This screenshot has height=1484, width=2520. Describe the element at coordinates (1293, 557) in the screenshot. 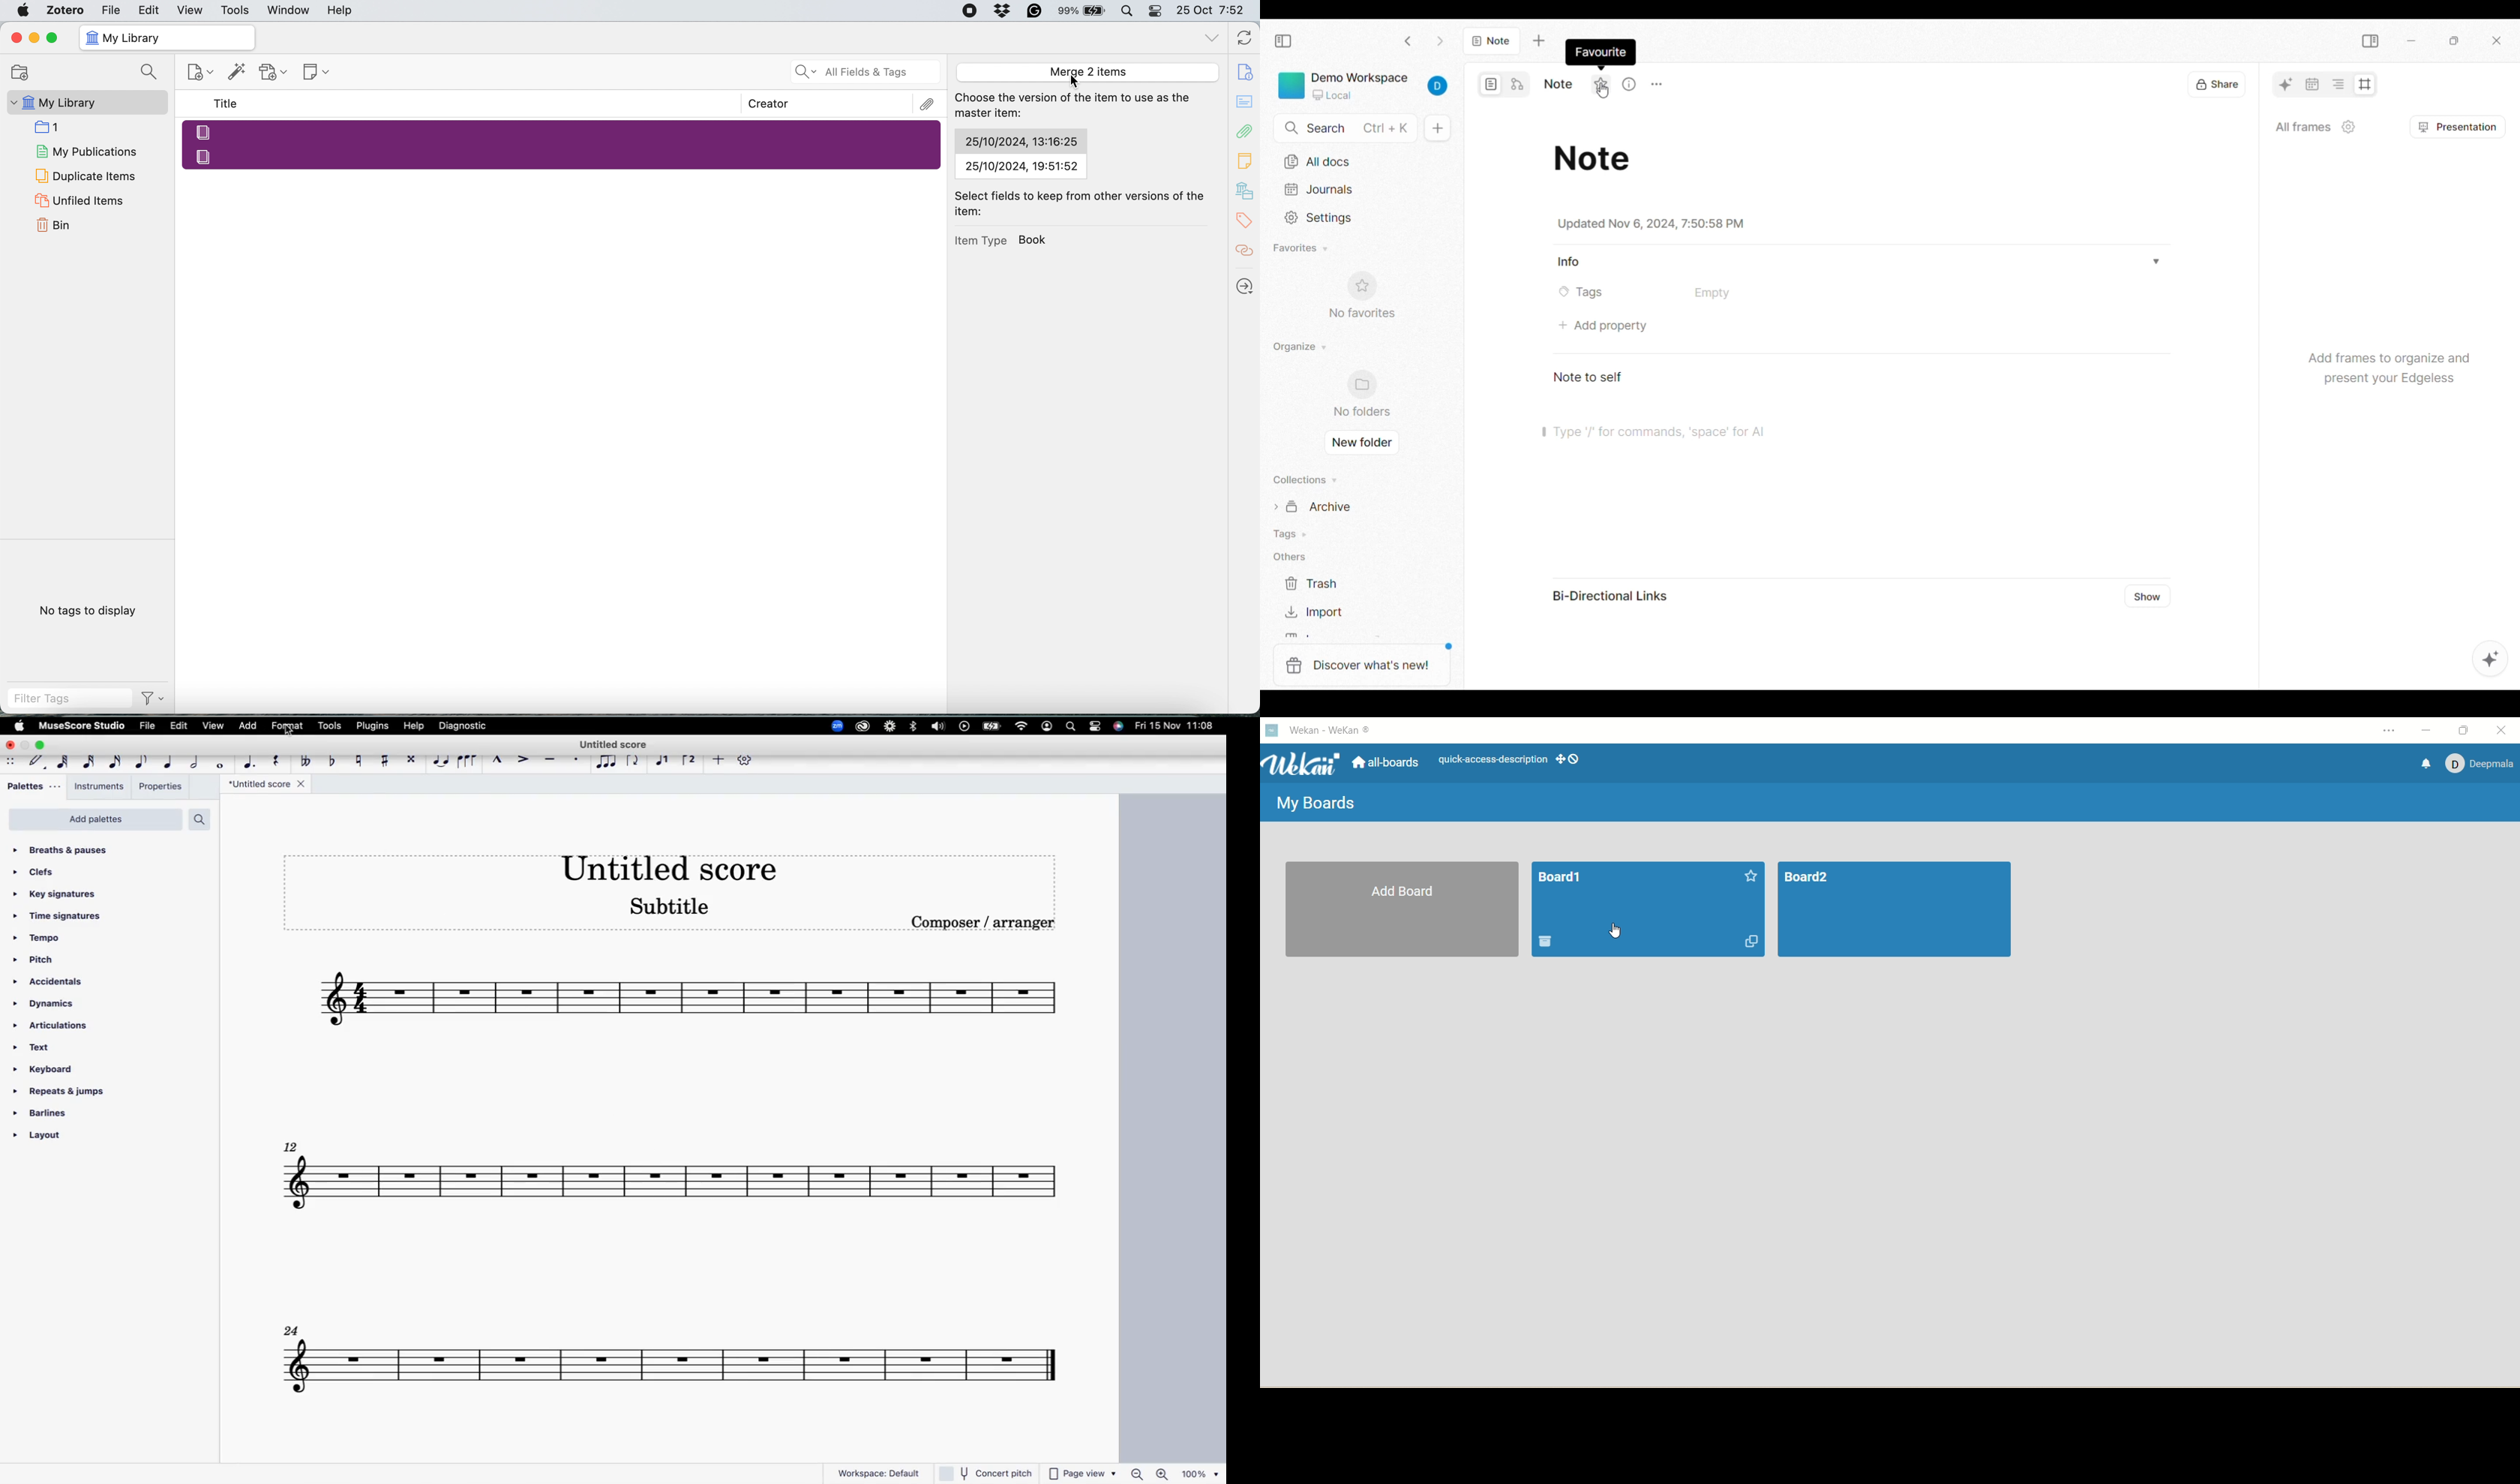

I see `Others` at that location.